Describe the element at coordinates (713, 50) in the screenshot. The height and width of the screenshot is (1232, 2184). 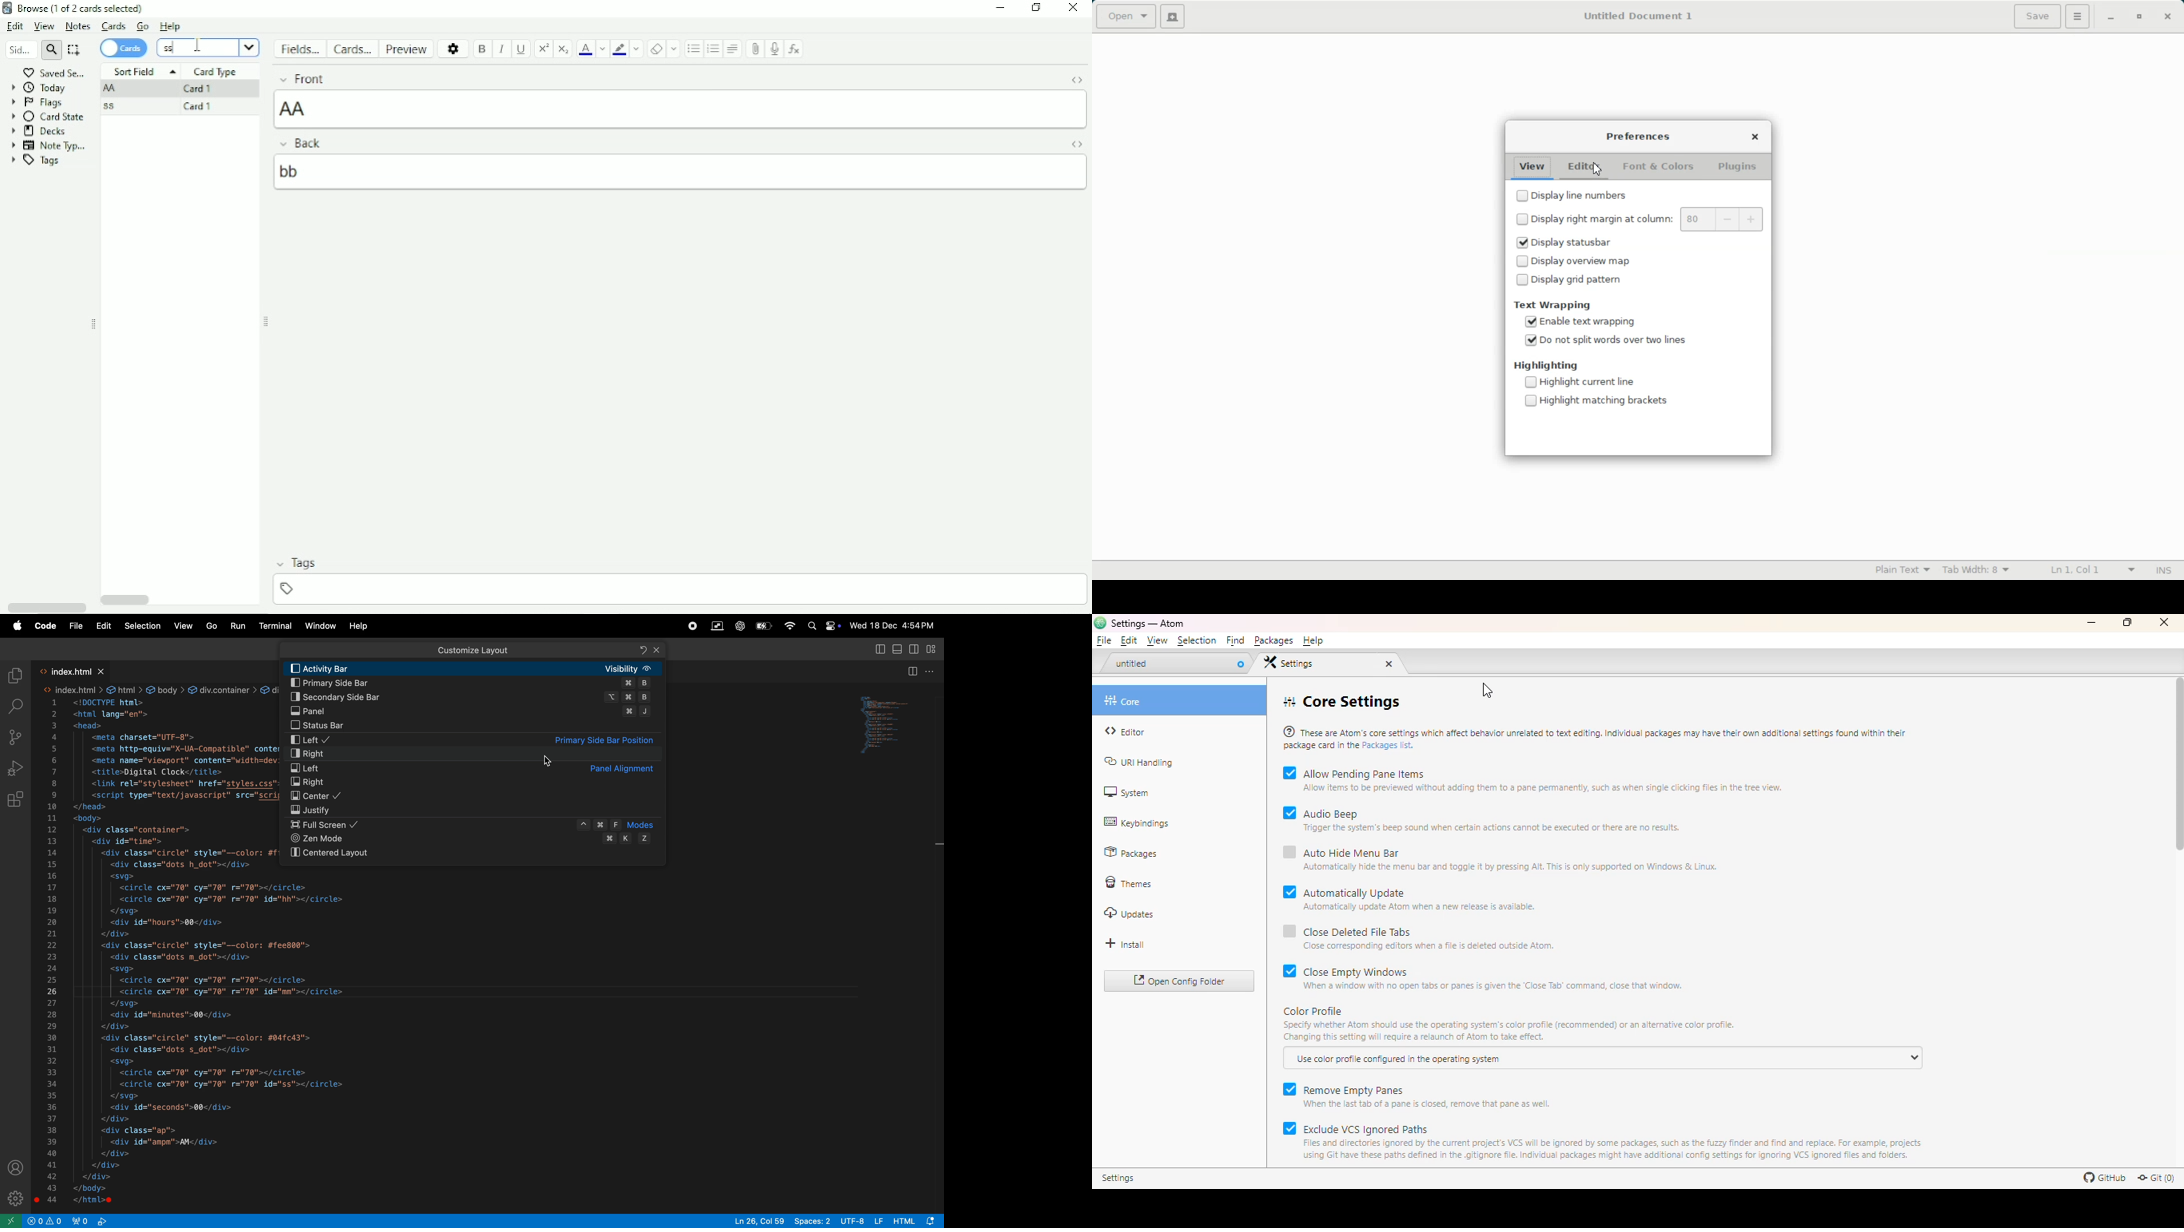
I see `Ordered list` at that location.